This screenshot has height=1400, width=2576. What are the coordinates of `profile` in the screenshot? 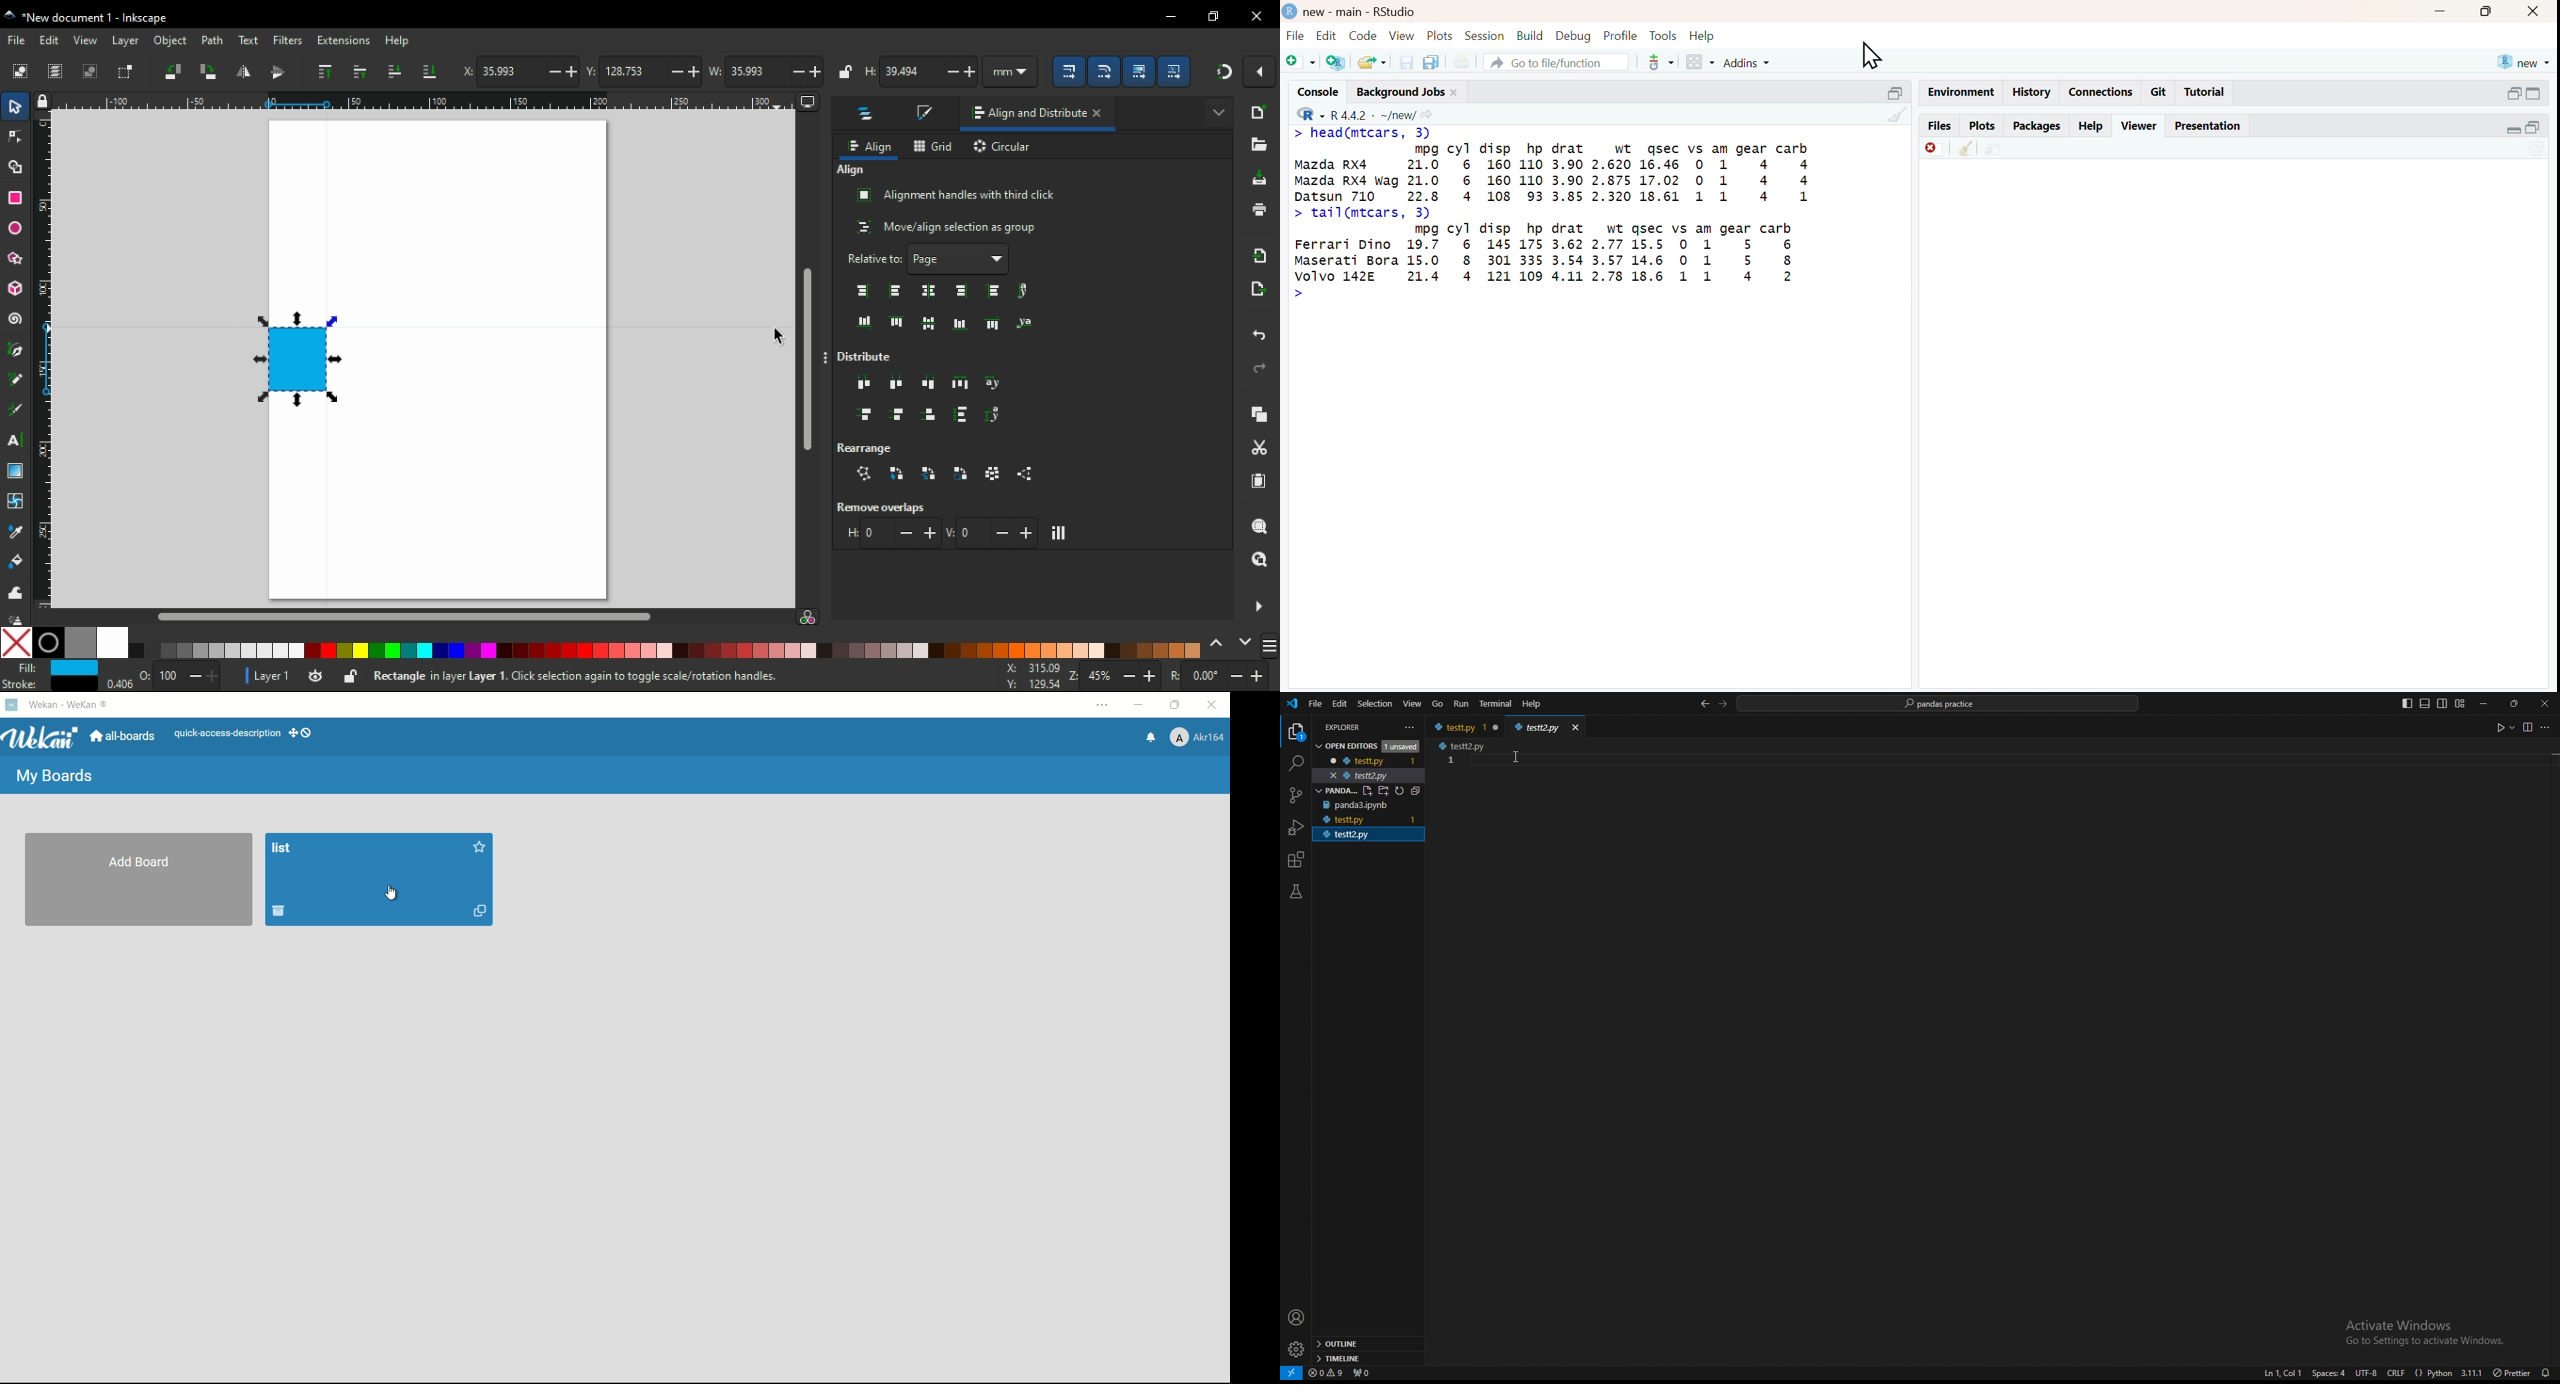 It's located at (1199, 737).